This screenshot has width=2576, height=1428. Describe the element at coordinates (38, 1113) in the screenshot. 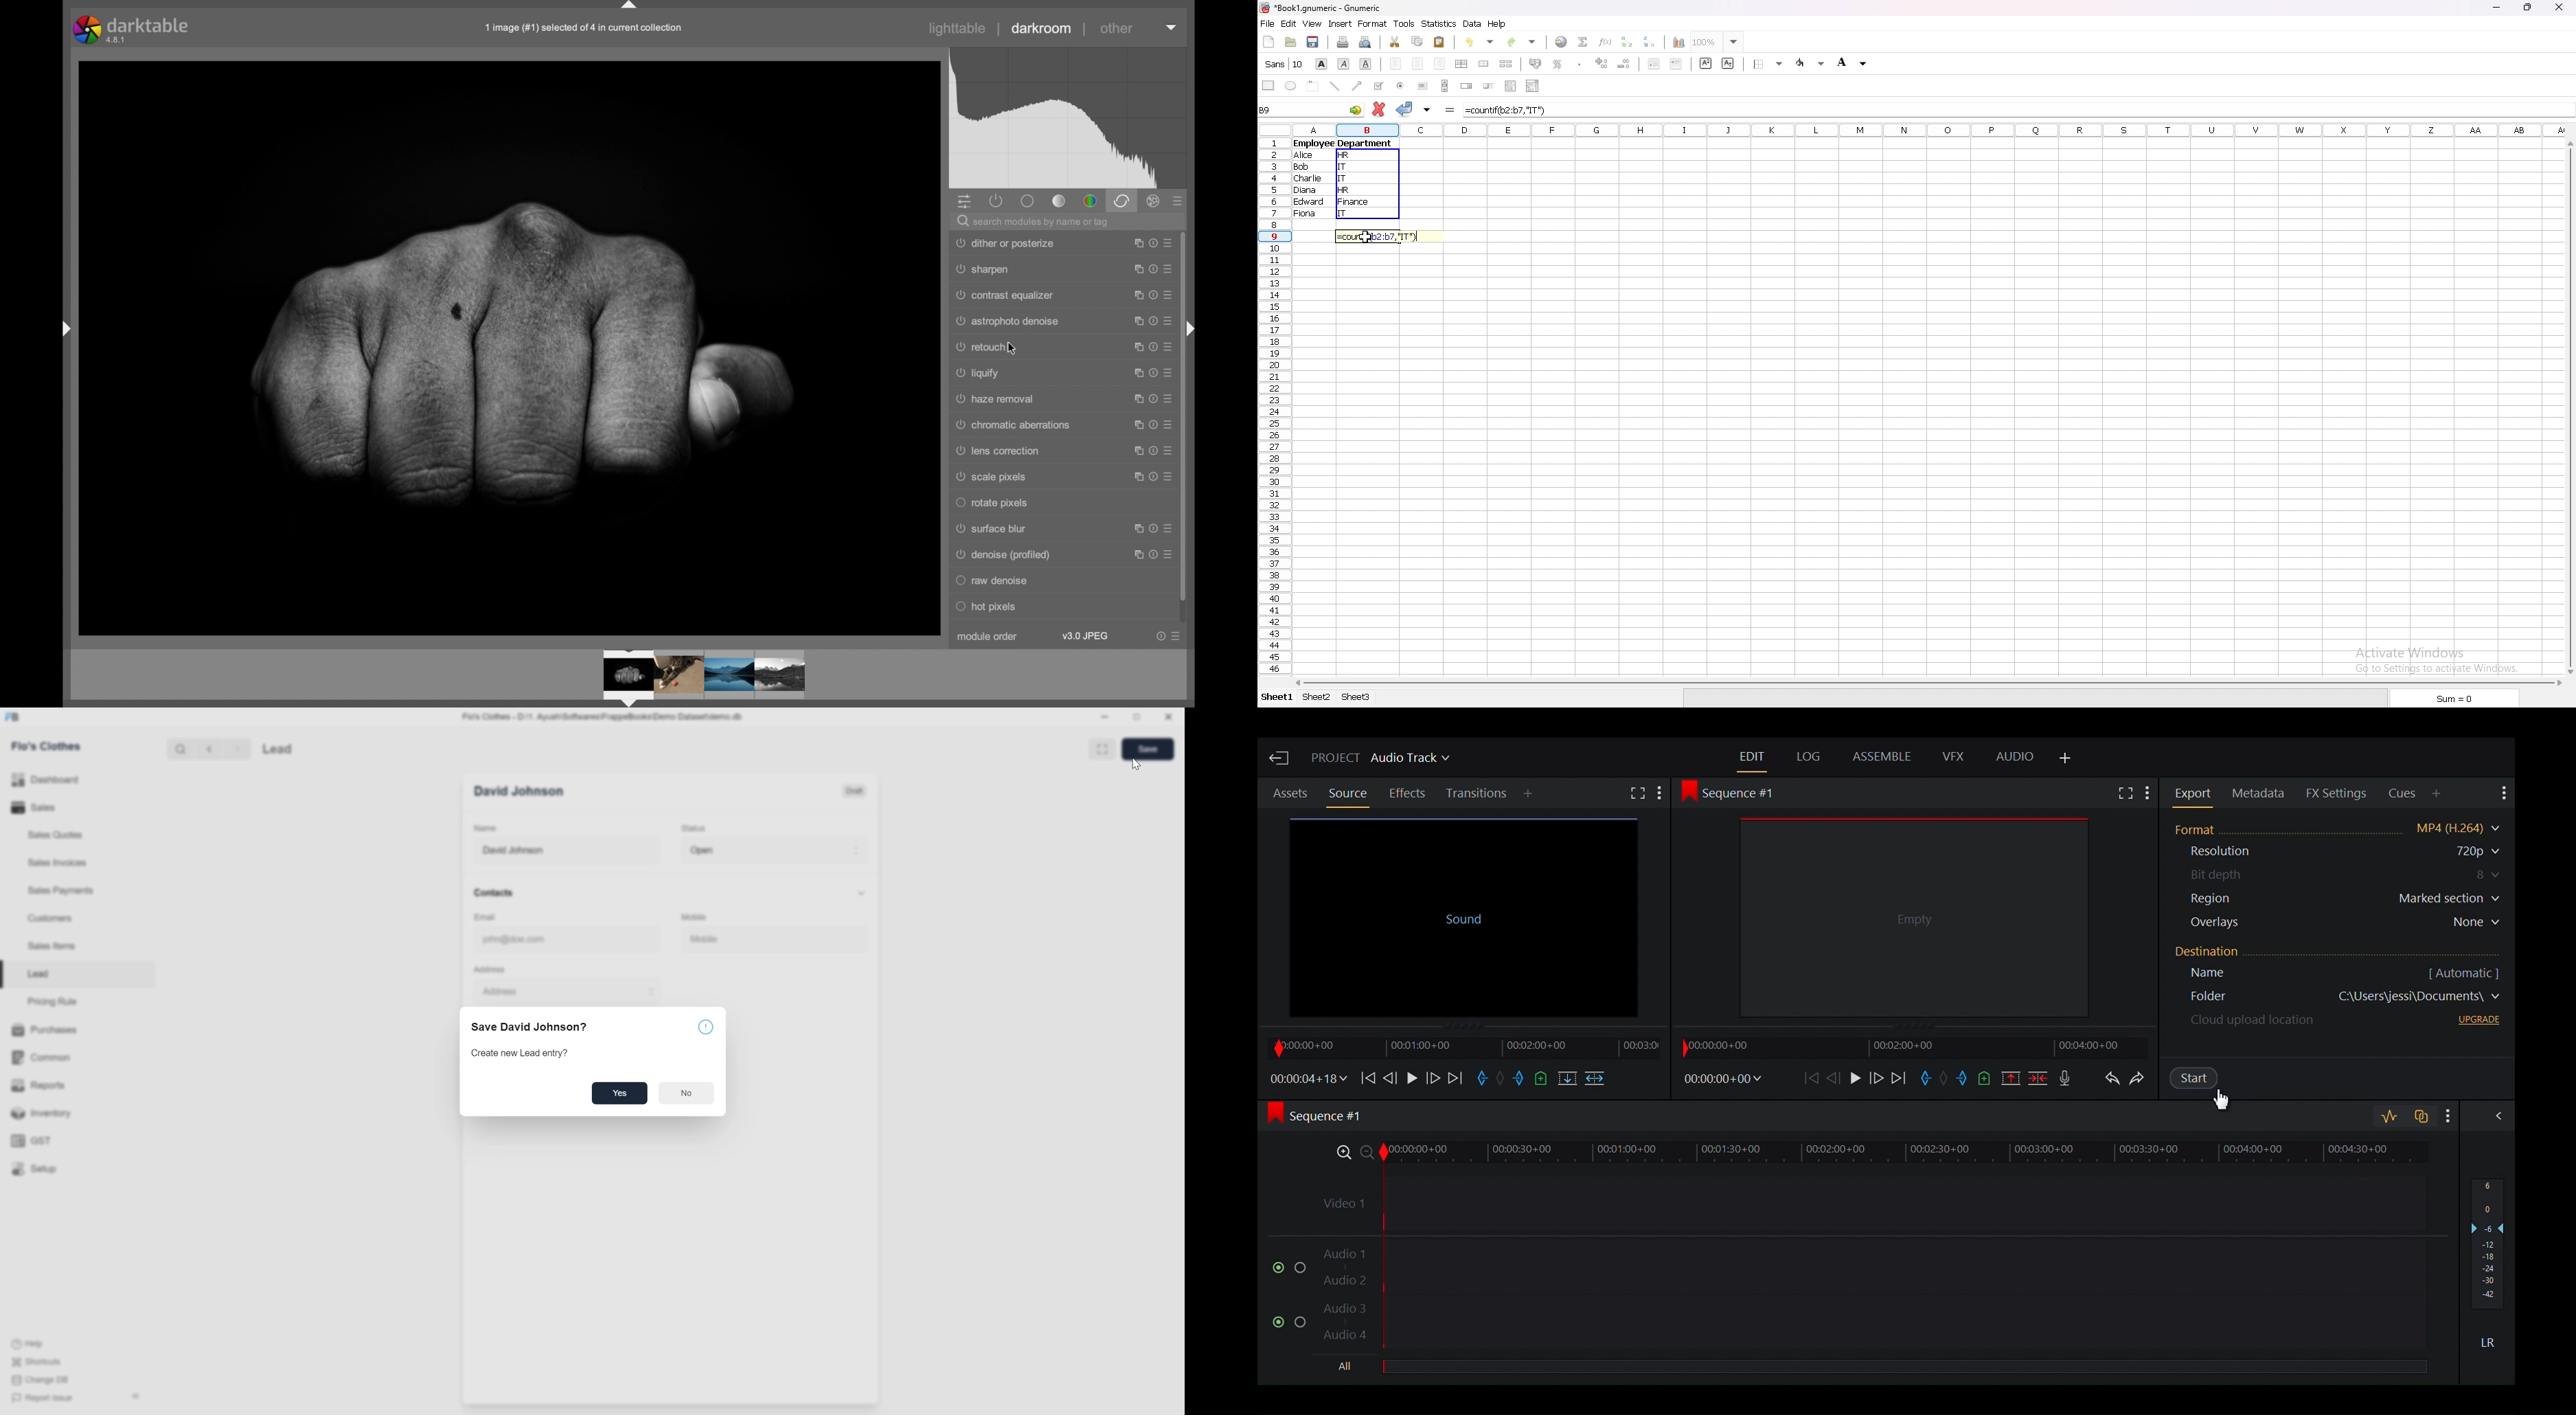

I see `Inventory` at that location.